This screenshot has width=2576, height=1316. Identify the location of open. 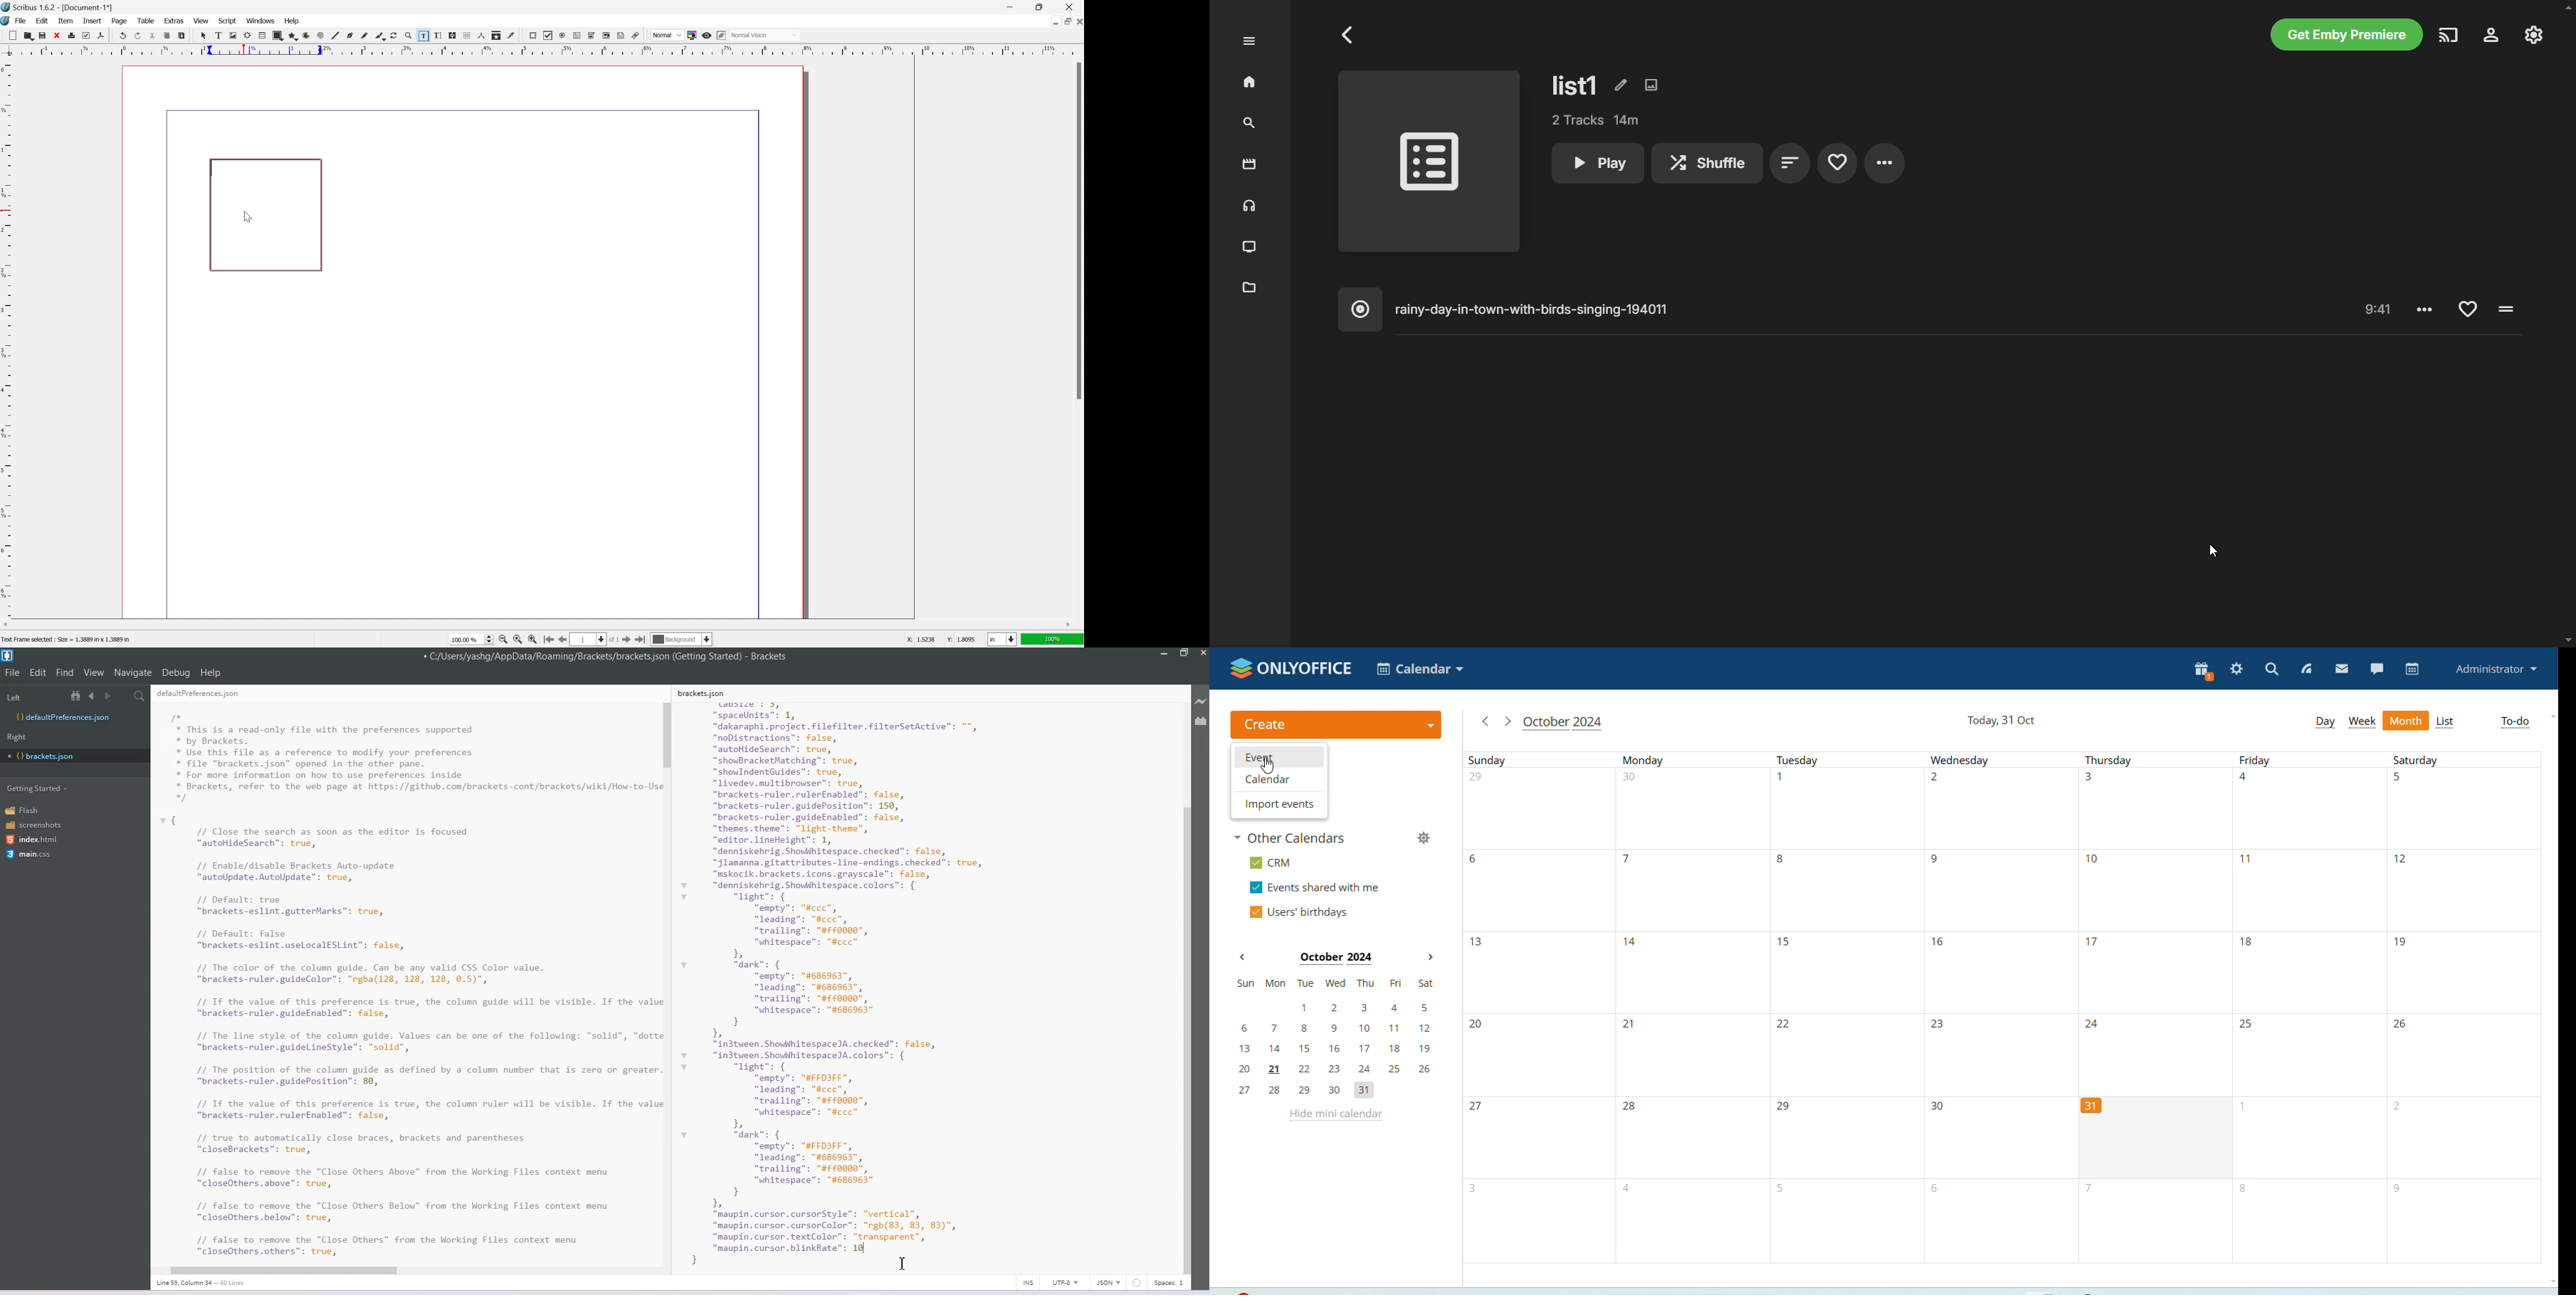
(30, 37).